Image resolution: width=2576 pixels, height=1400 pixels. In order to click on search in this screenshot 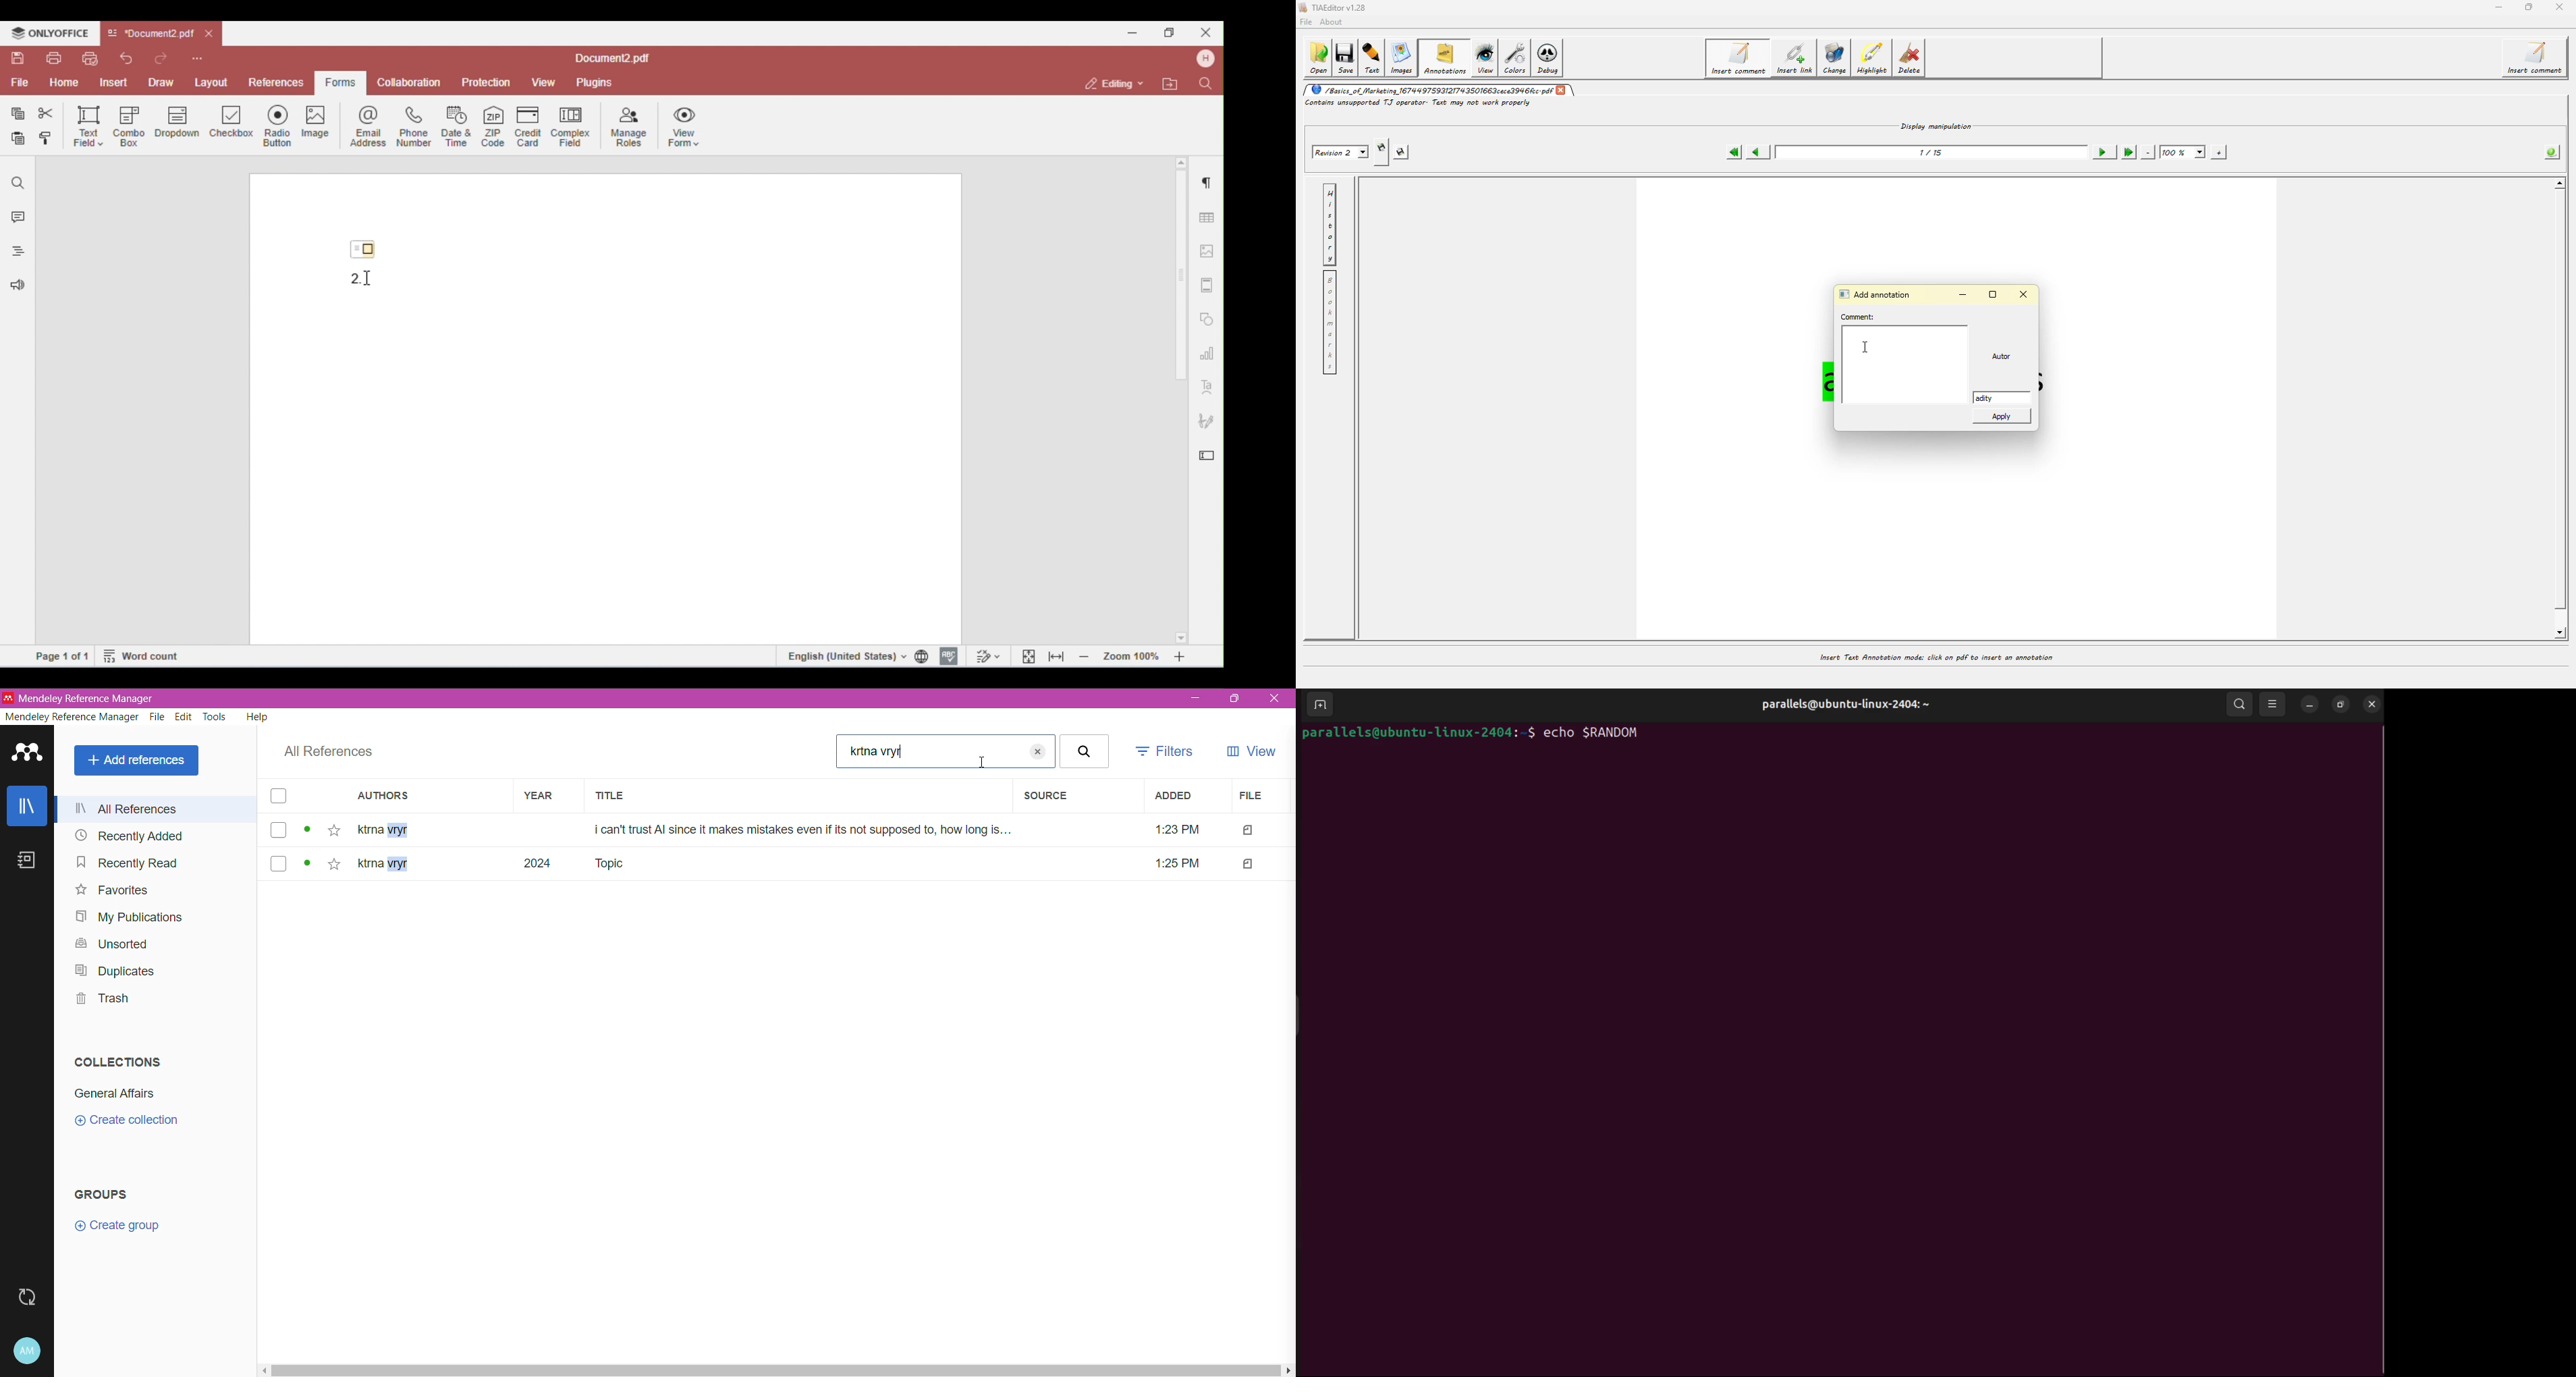, I will do `click(1083, 751)`.